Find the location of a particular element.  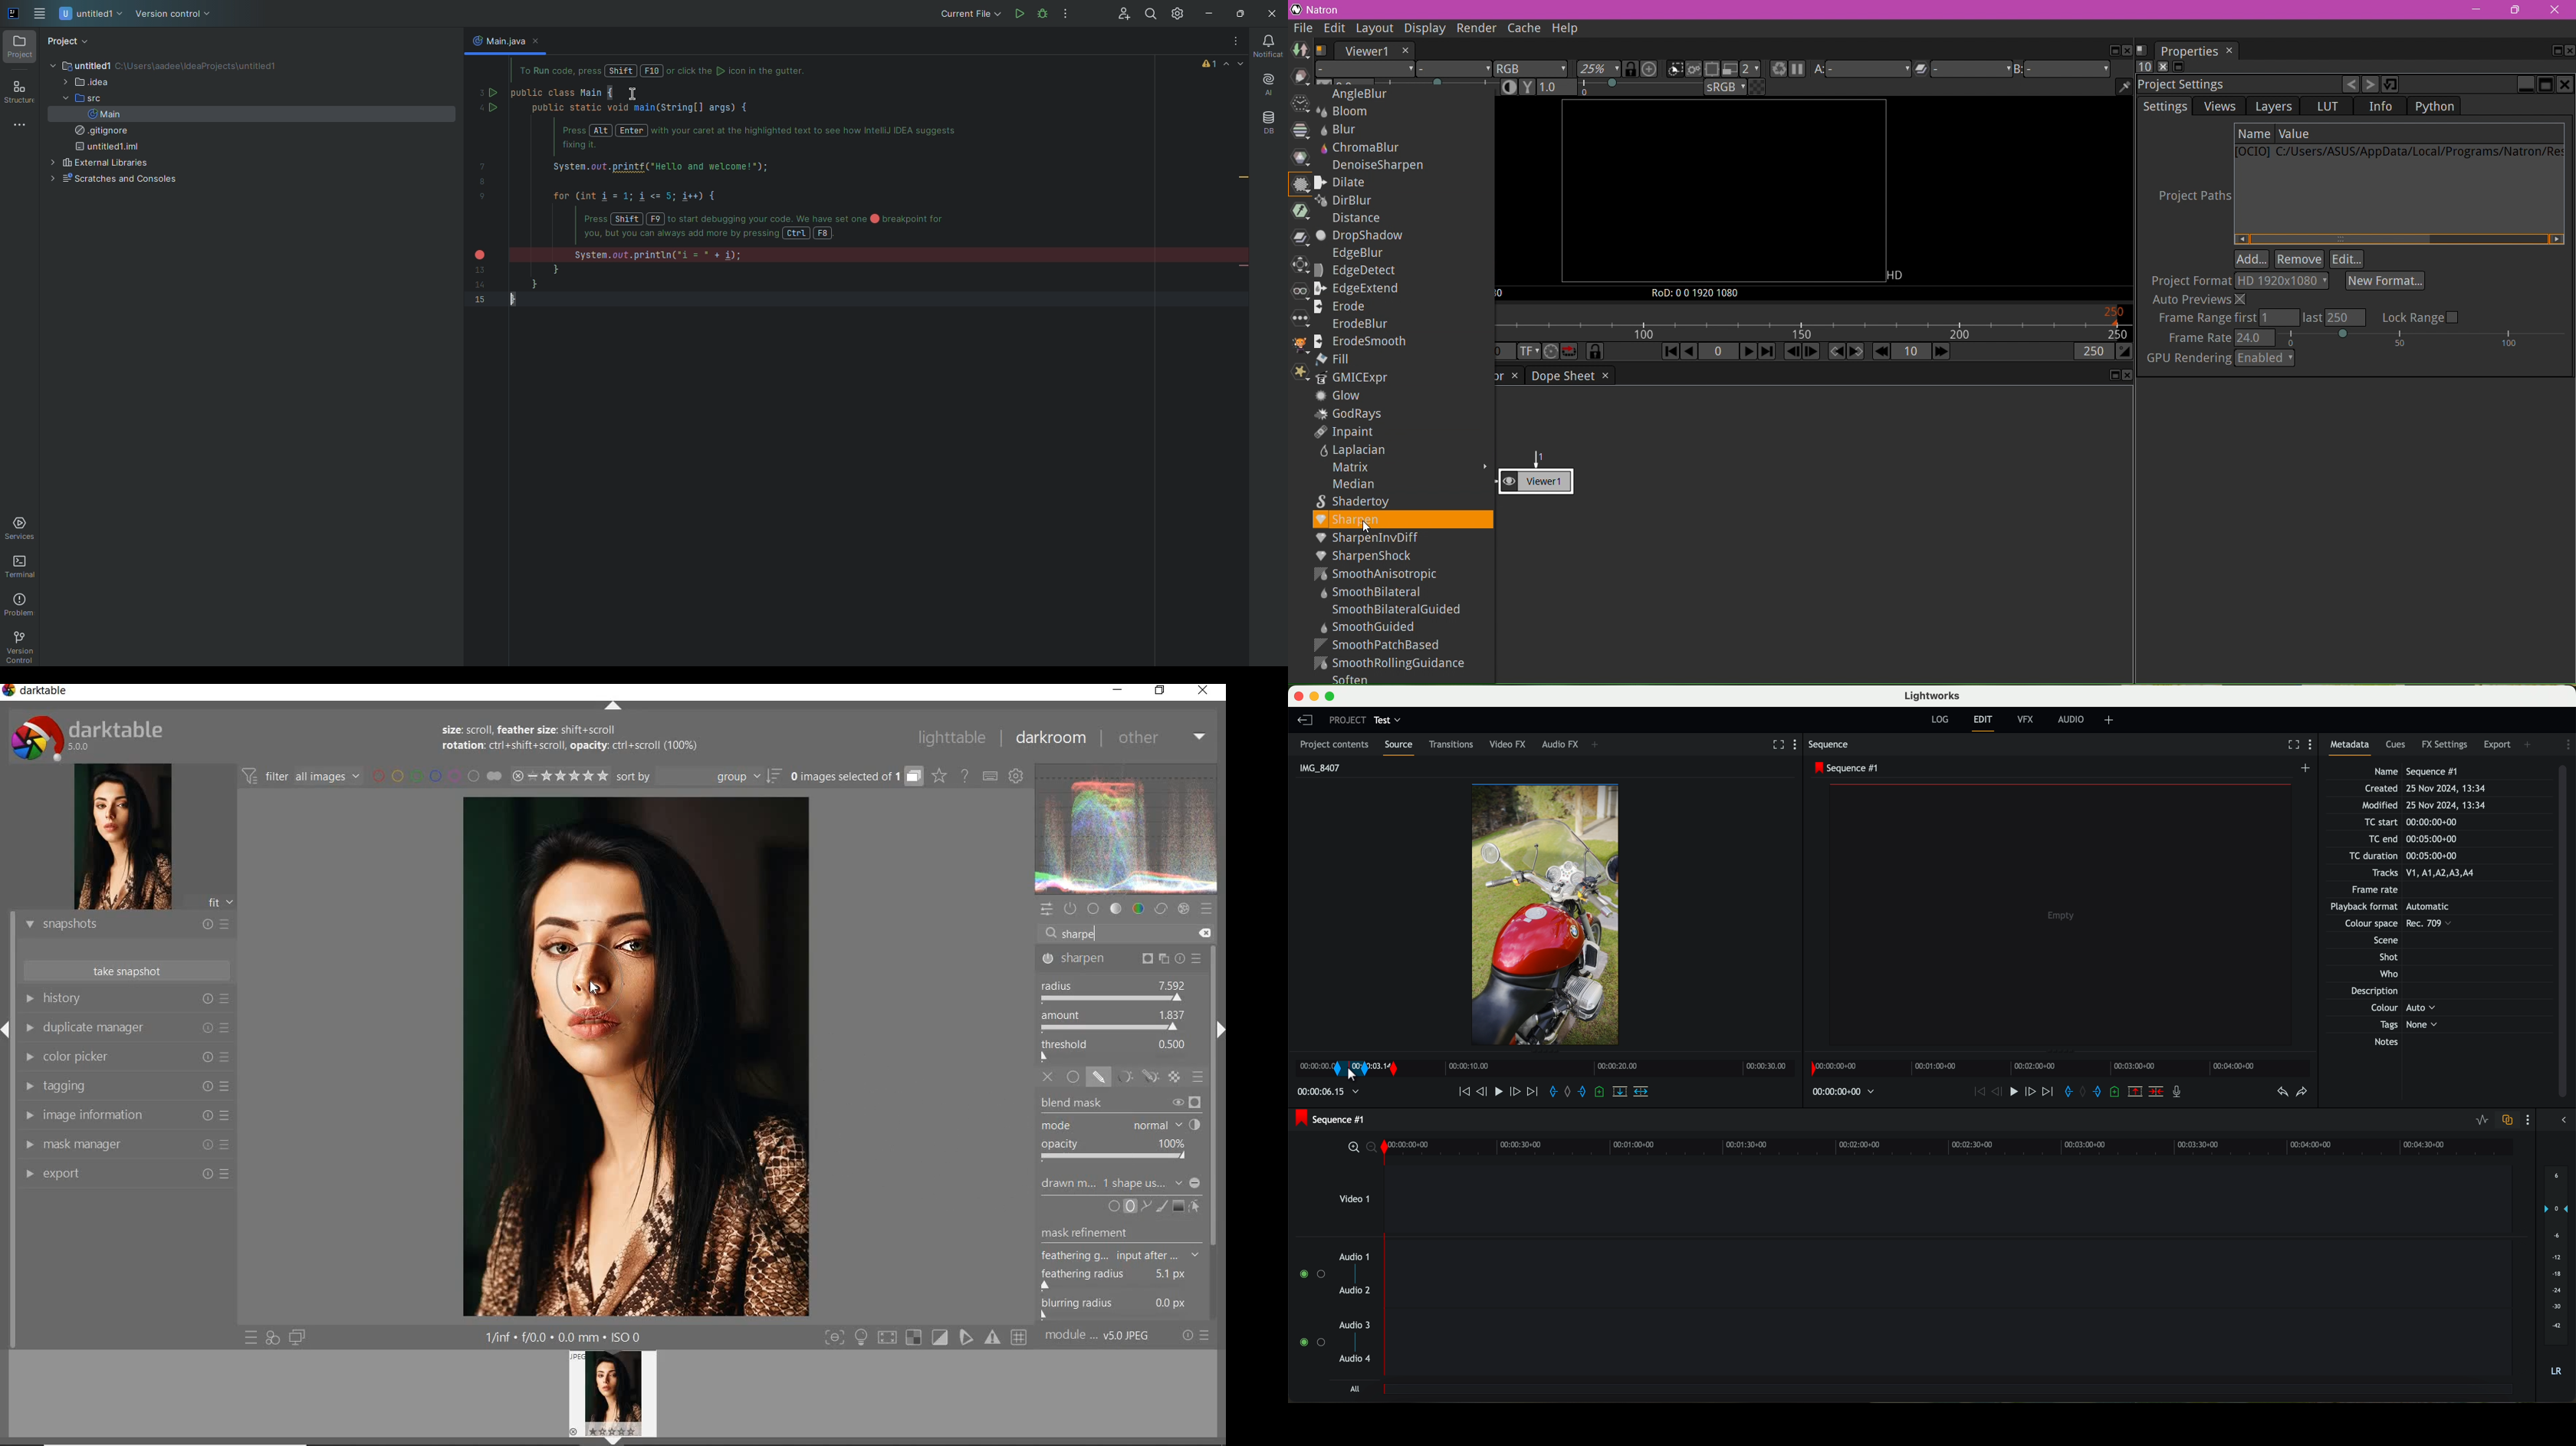

filter by image color is located at coordinates (437, 775).